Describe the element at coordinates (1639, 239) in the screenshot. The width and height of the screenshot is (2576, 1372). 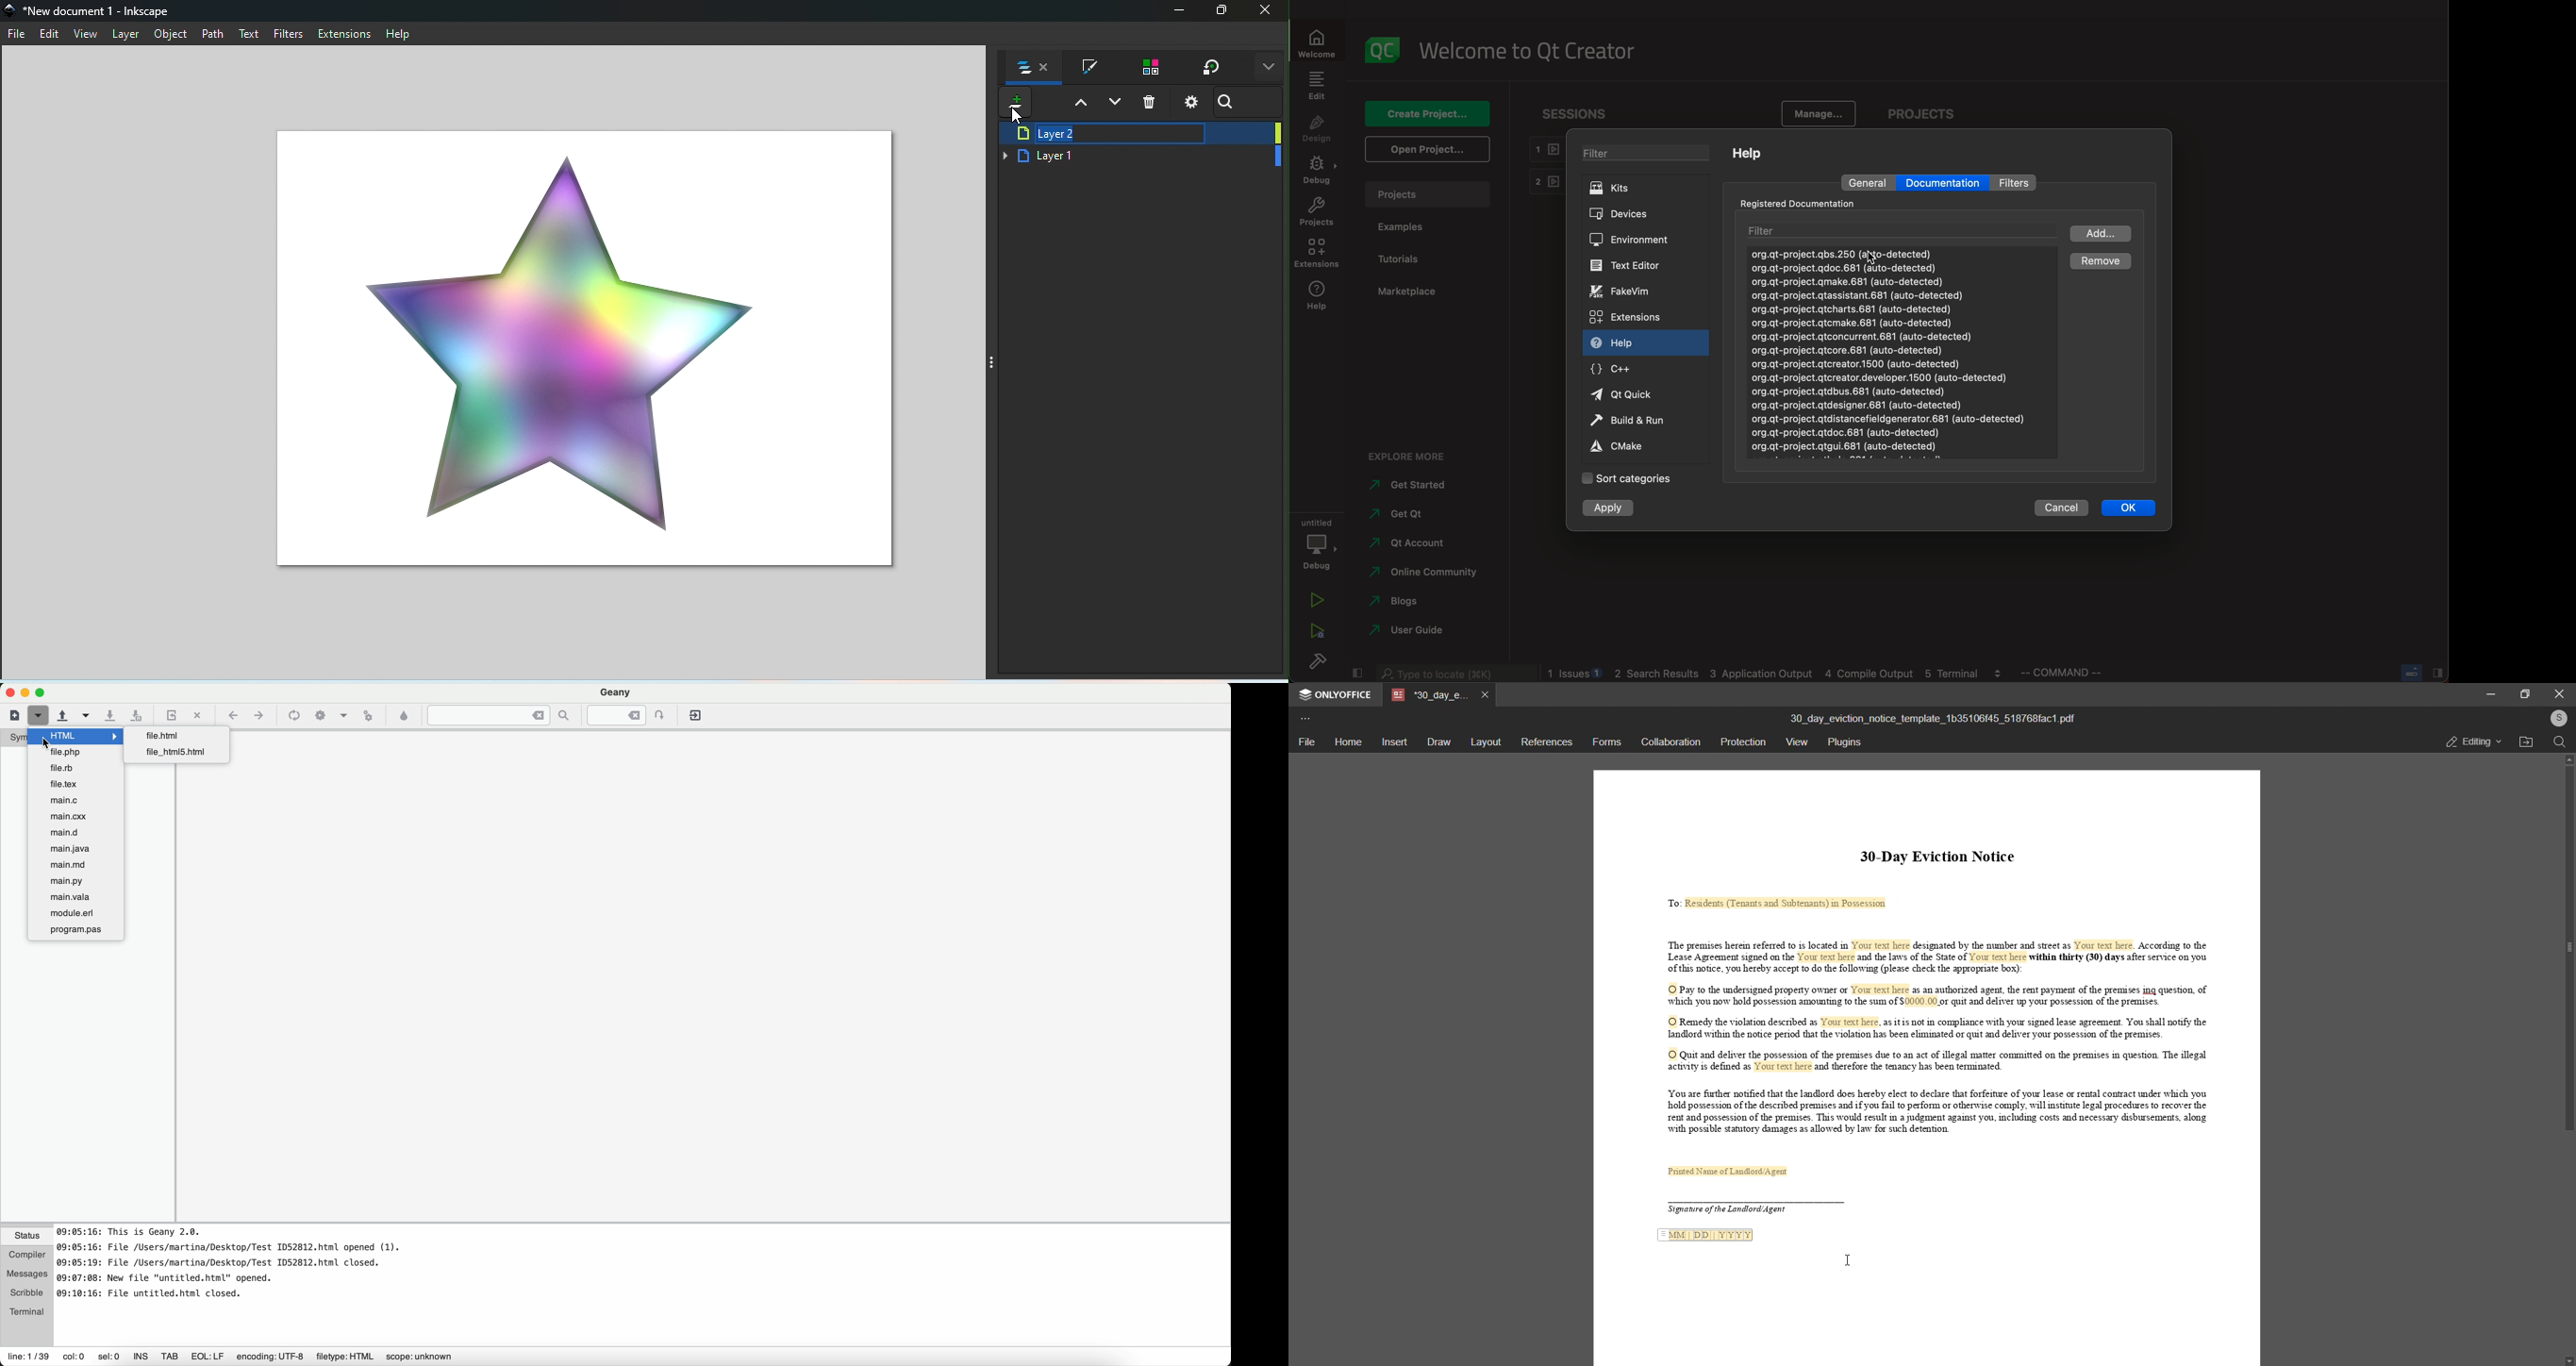
I see `environment` at that location.